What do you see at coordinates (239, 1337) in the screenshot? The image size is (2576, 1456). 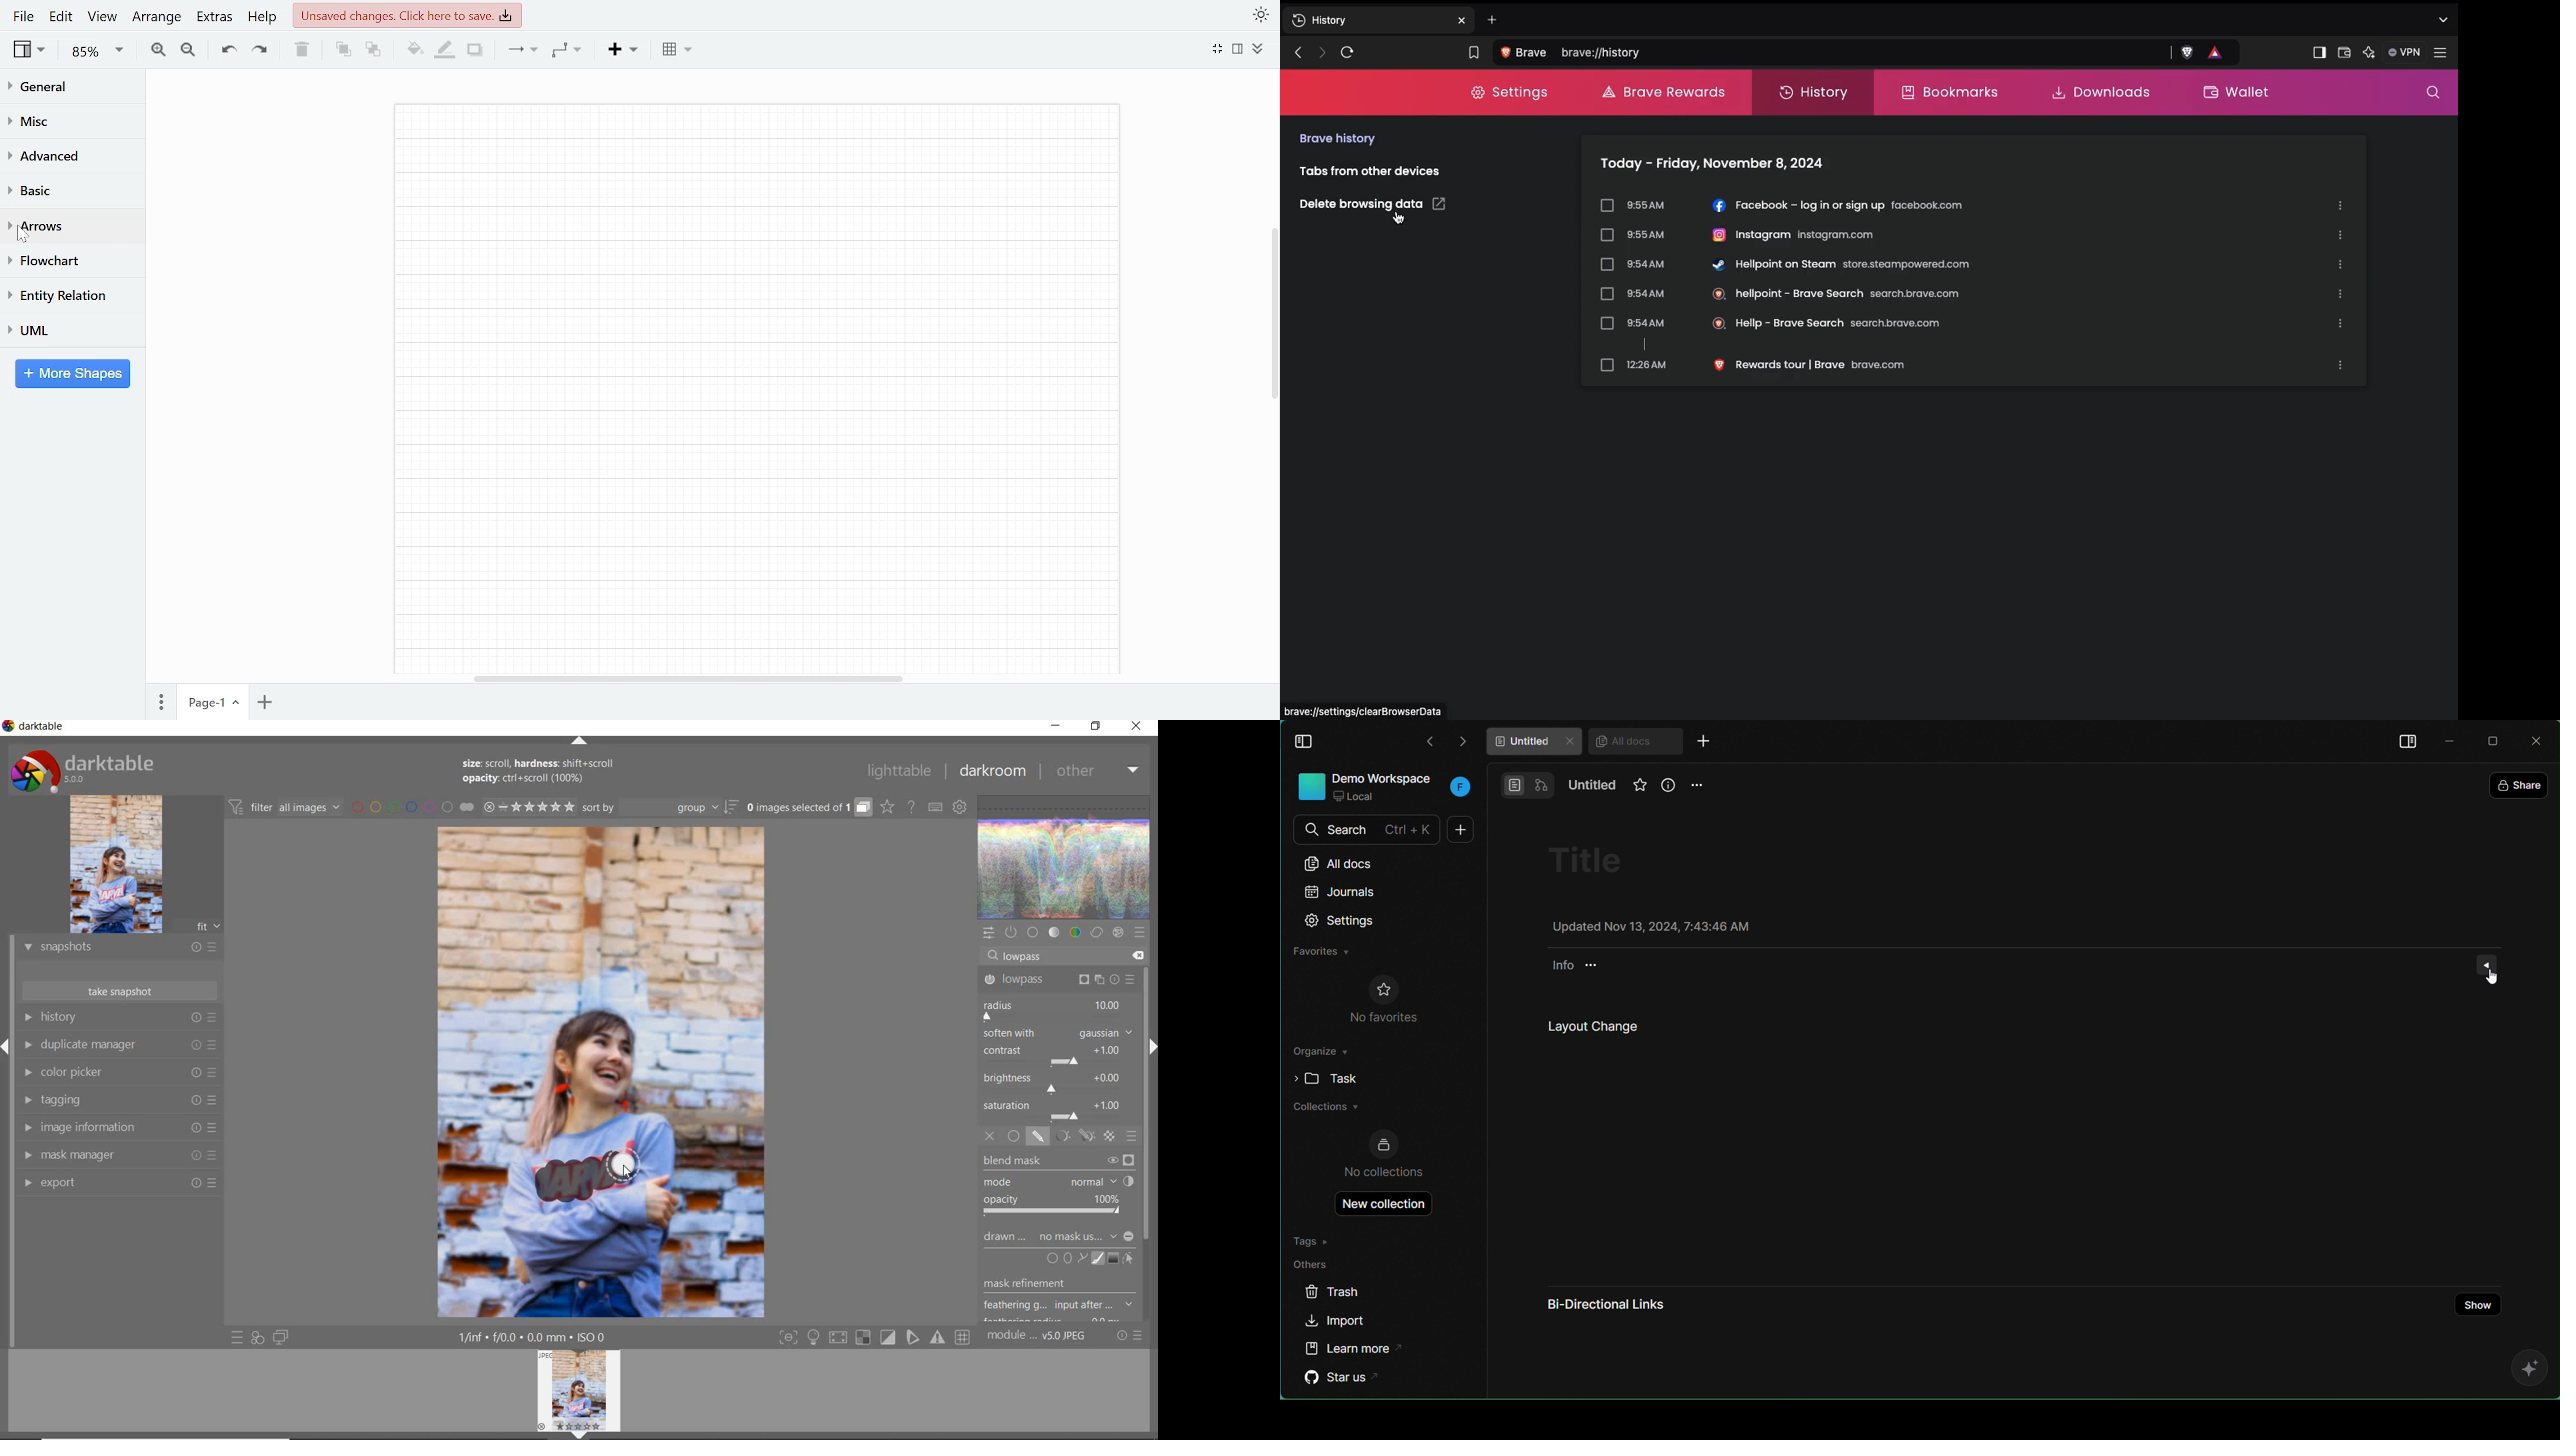 I see `quick access to presets` at bounding box center [239, 1337].